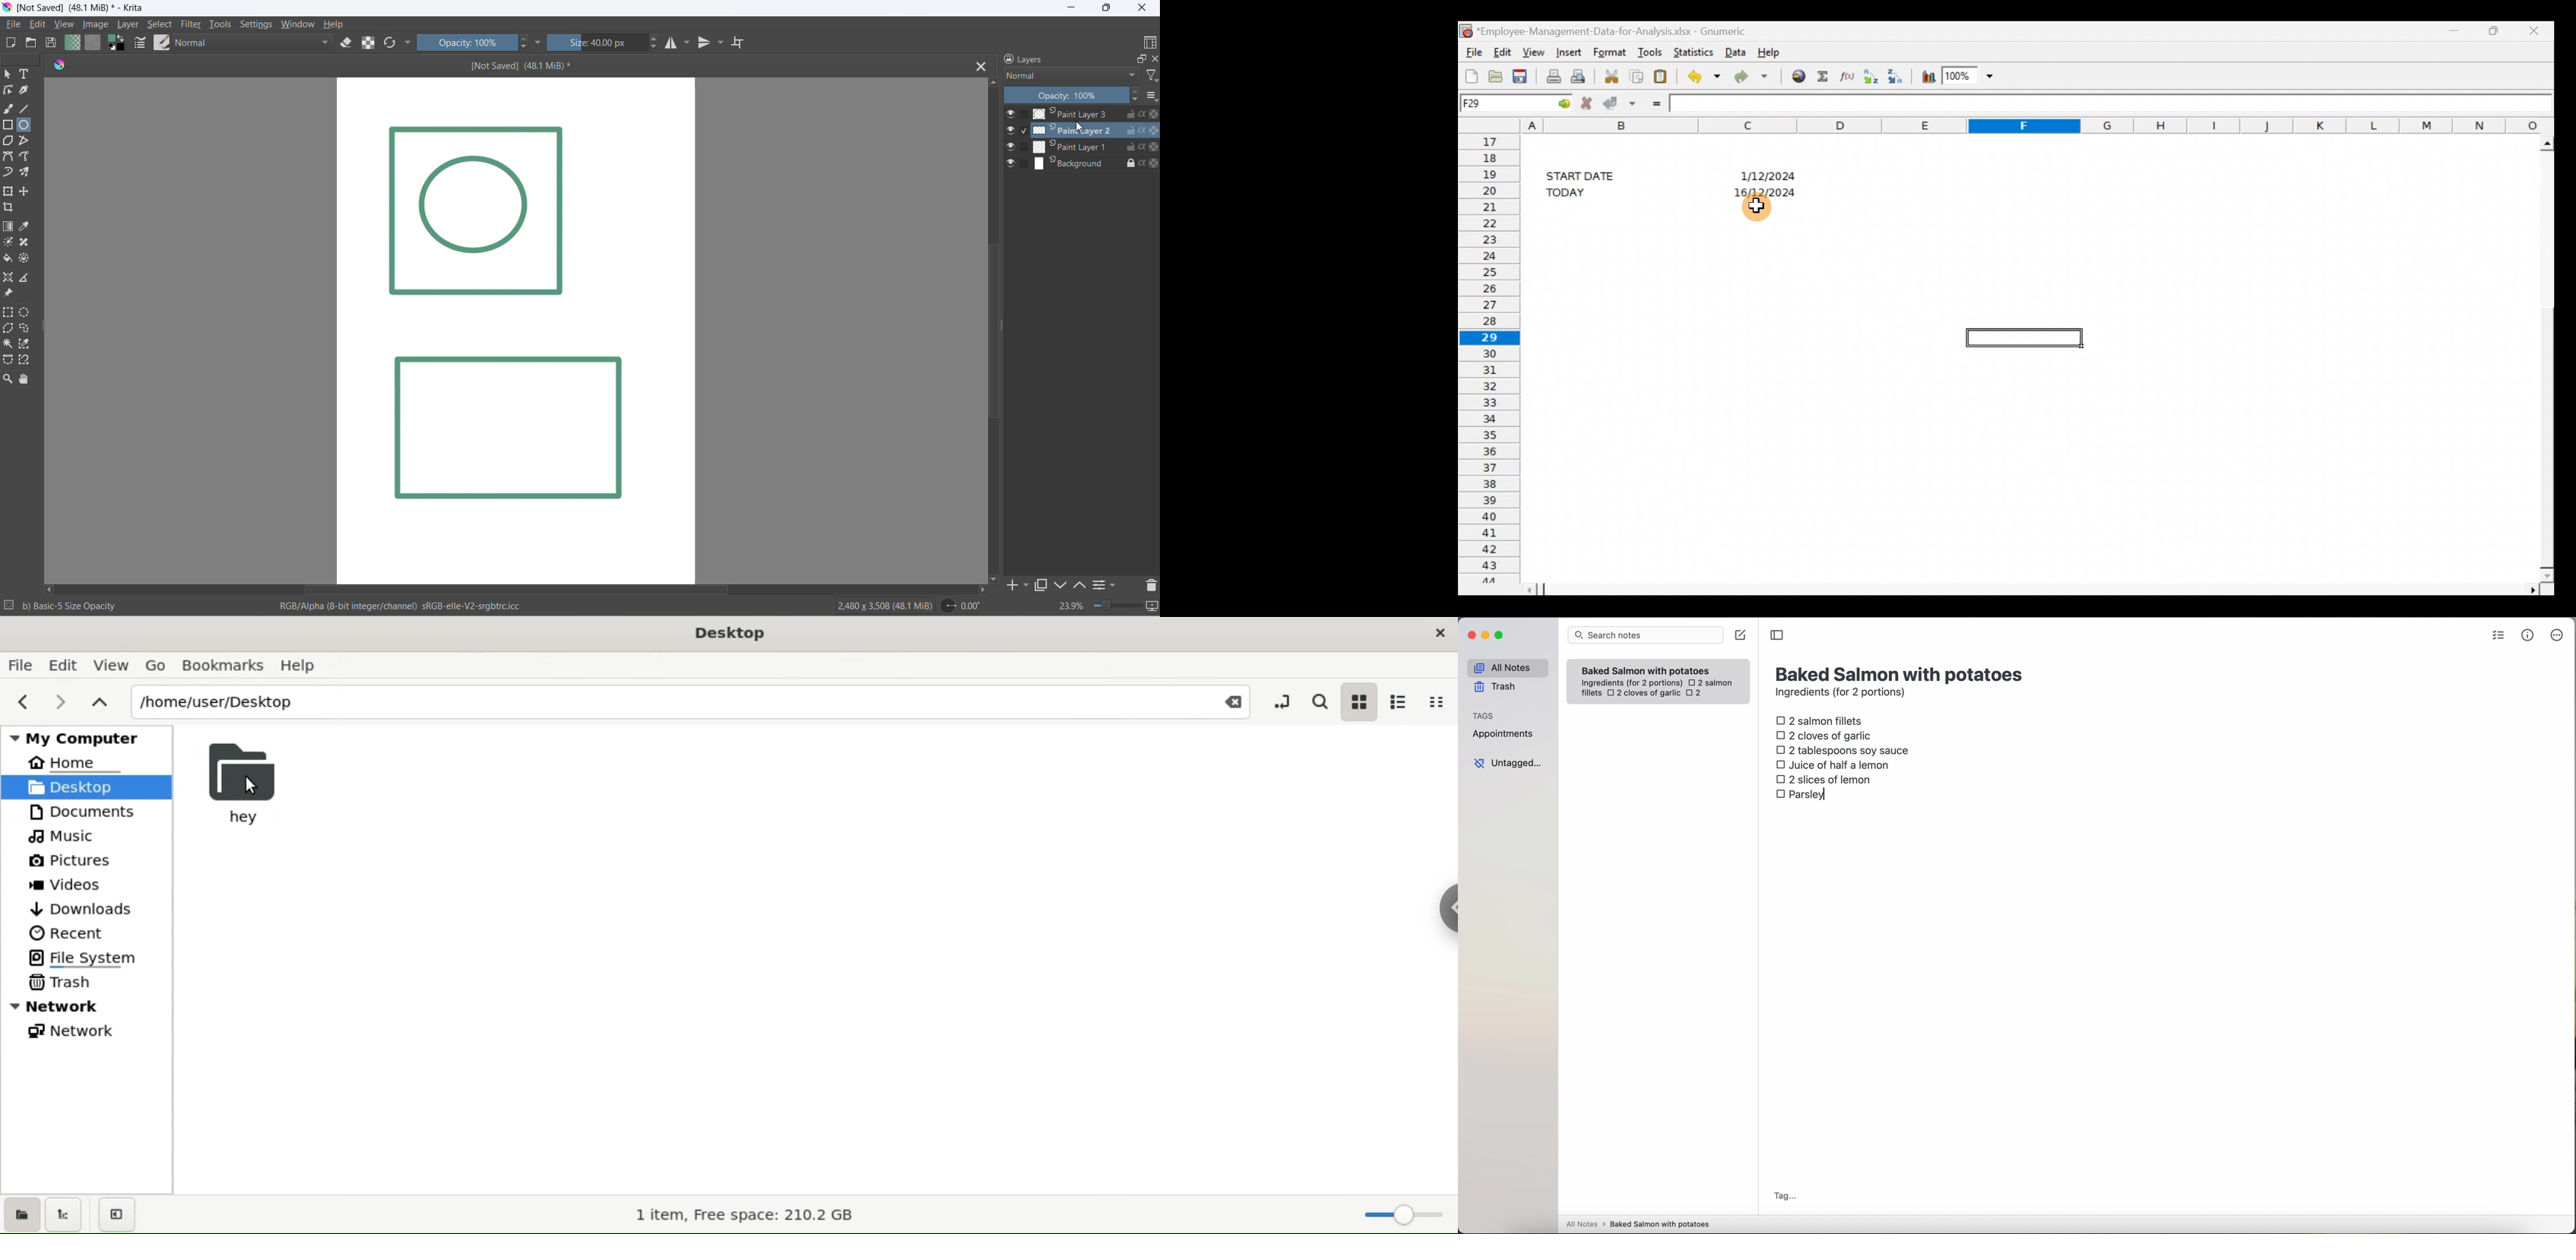 The width and height of the screenshot is (2576, 1260). Describe the element at coordinates (1928, 74) in the screenshot. I see `Insert a chart` at that location.